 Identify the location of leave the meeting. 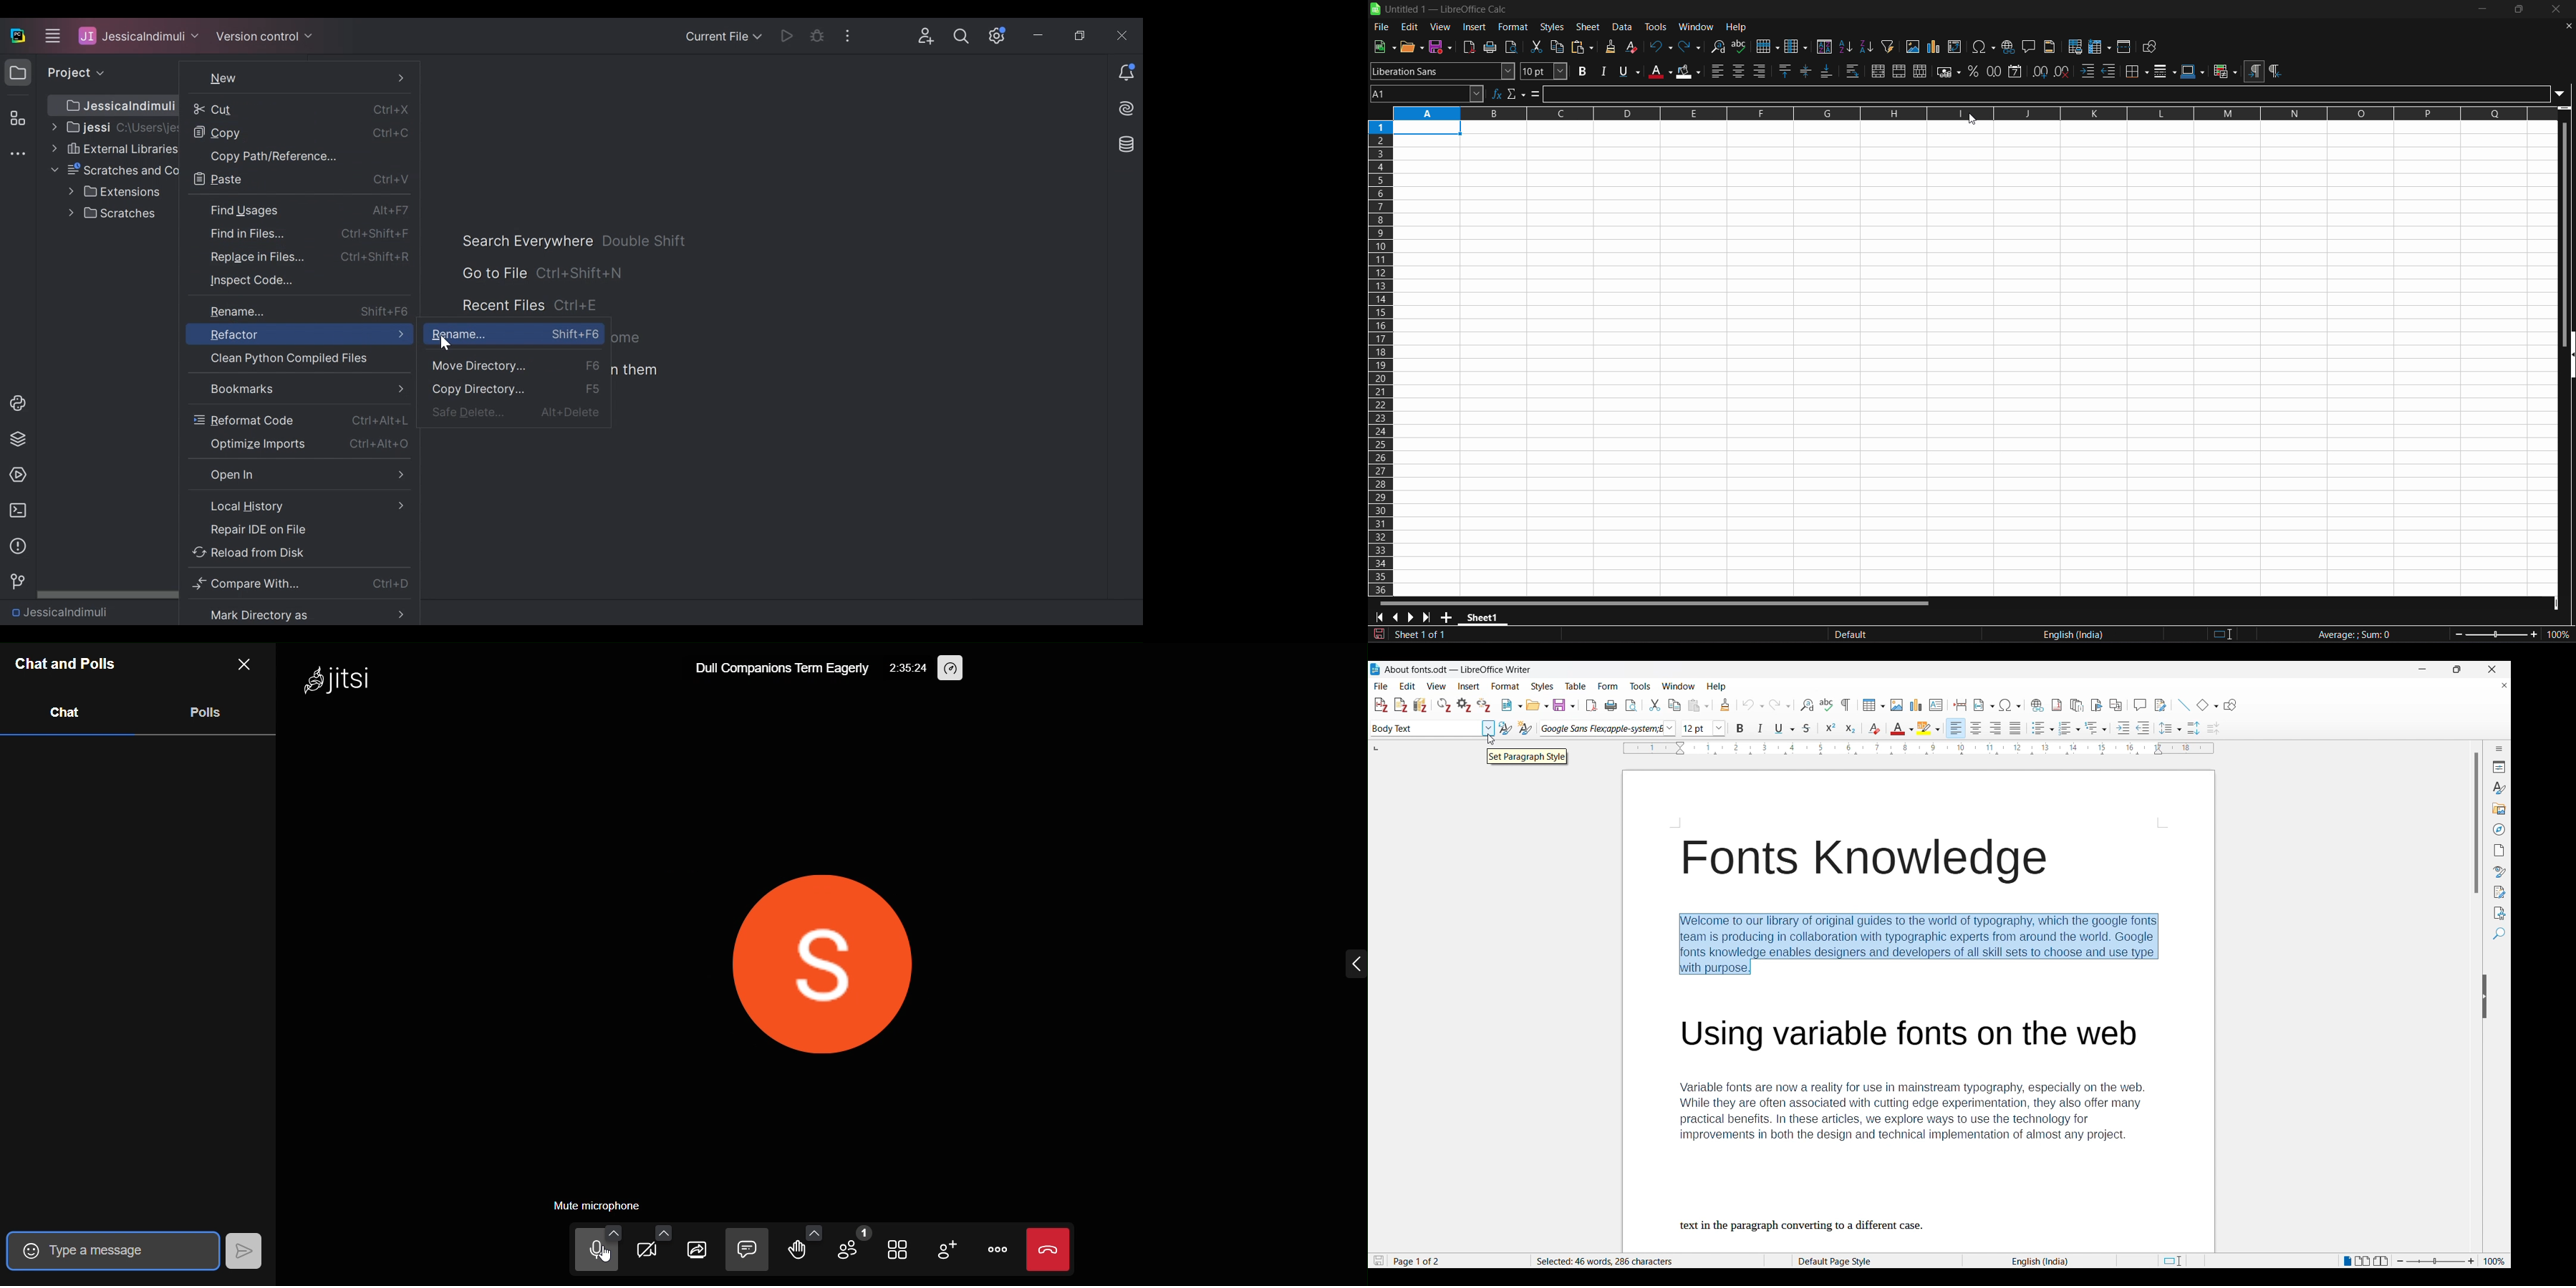
(1051, 1249).